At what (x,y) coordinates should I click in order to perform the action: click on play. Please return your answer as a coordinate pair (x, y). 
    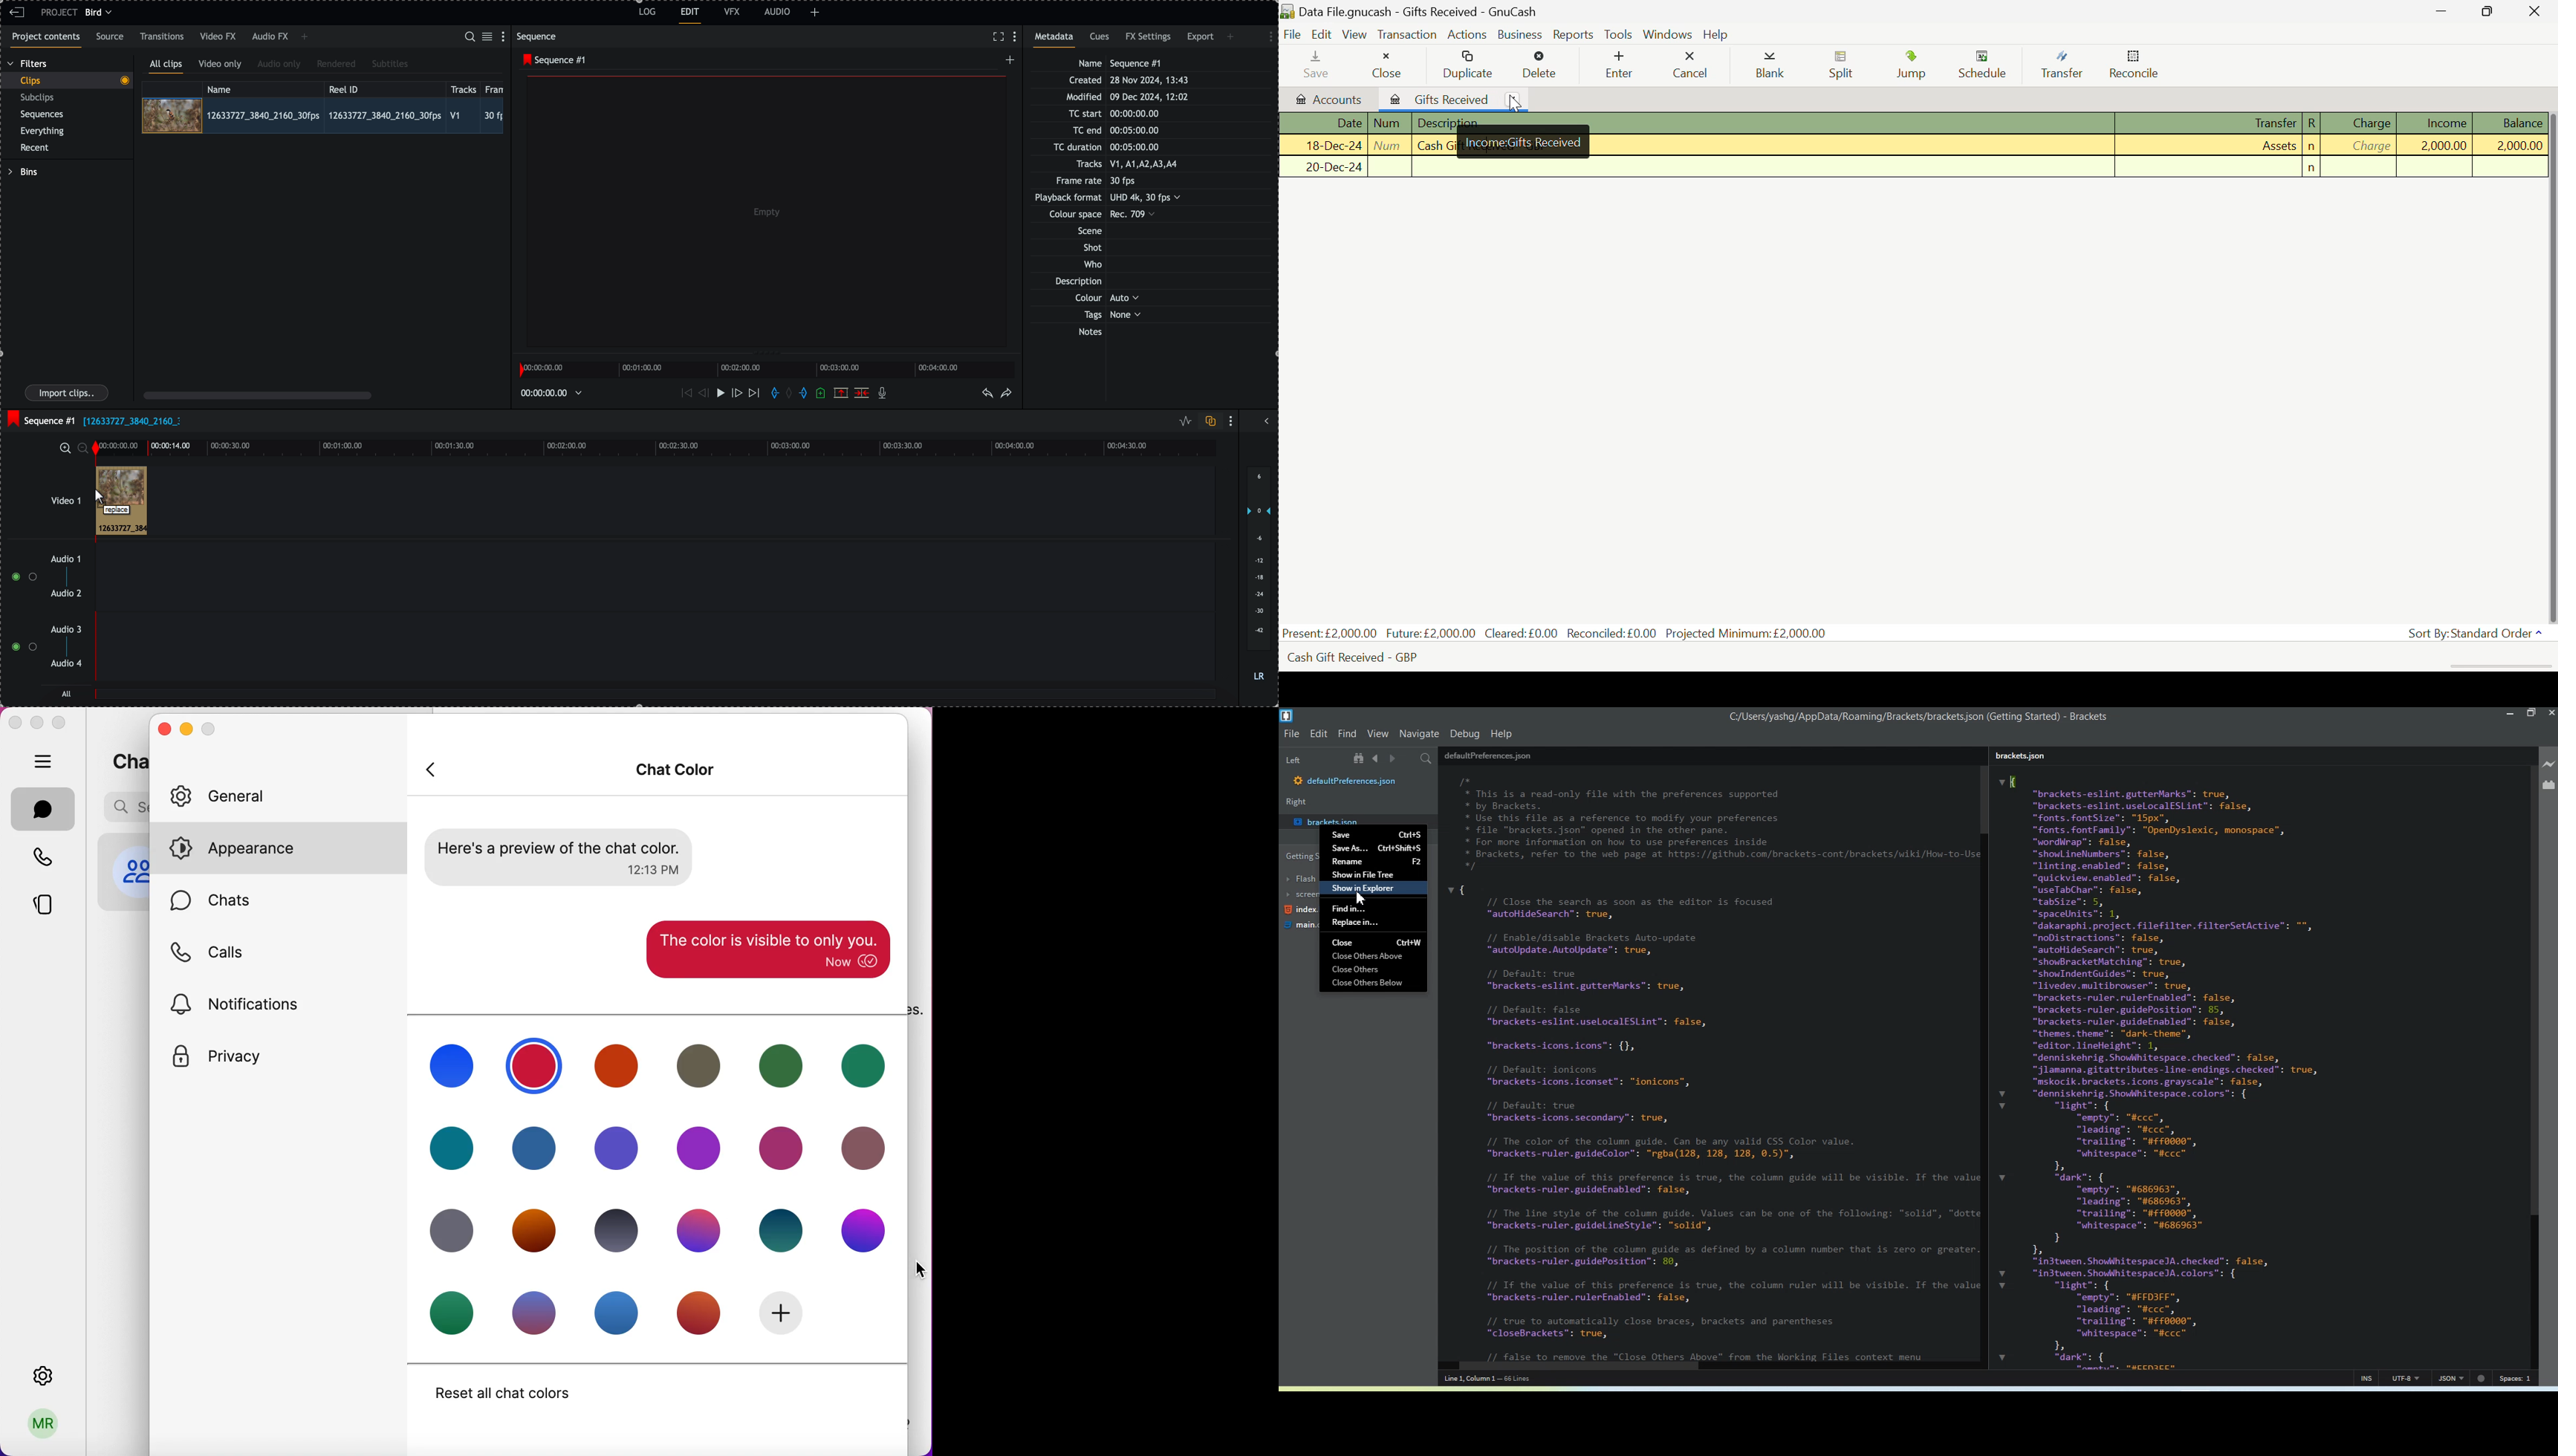
    Looking at the image, I should click on (718, 394).